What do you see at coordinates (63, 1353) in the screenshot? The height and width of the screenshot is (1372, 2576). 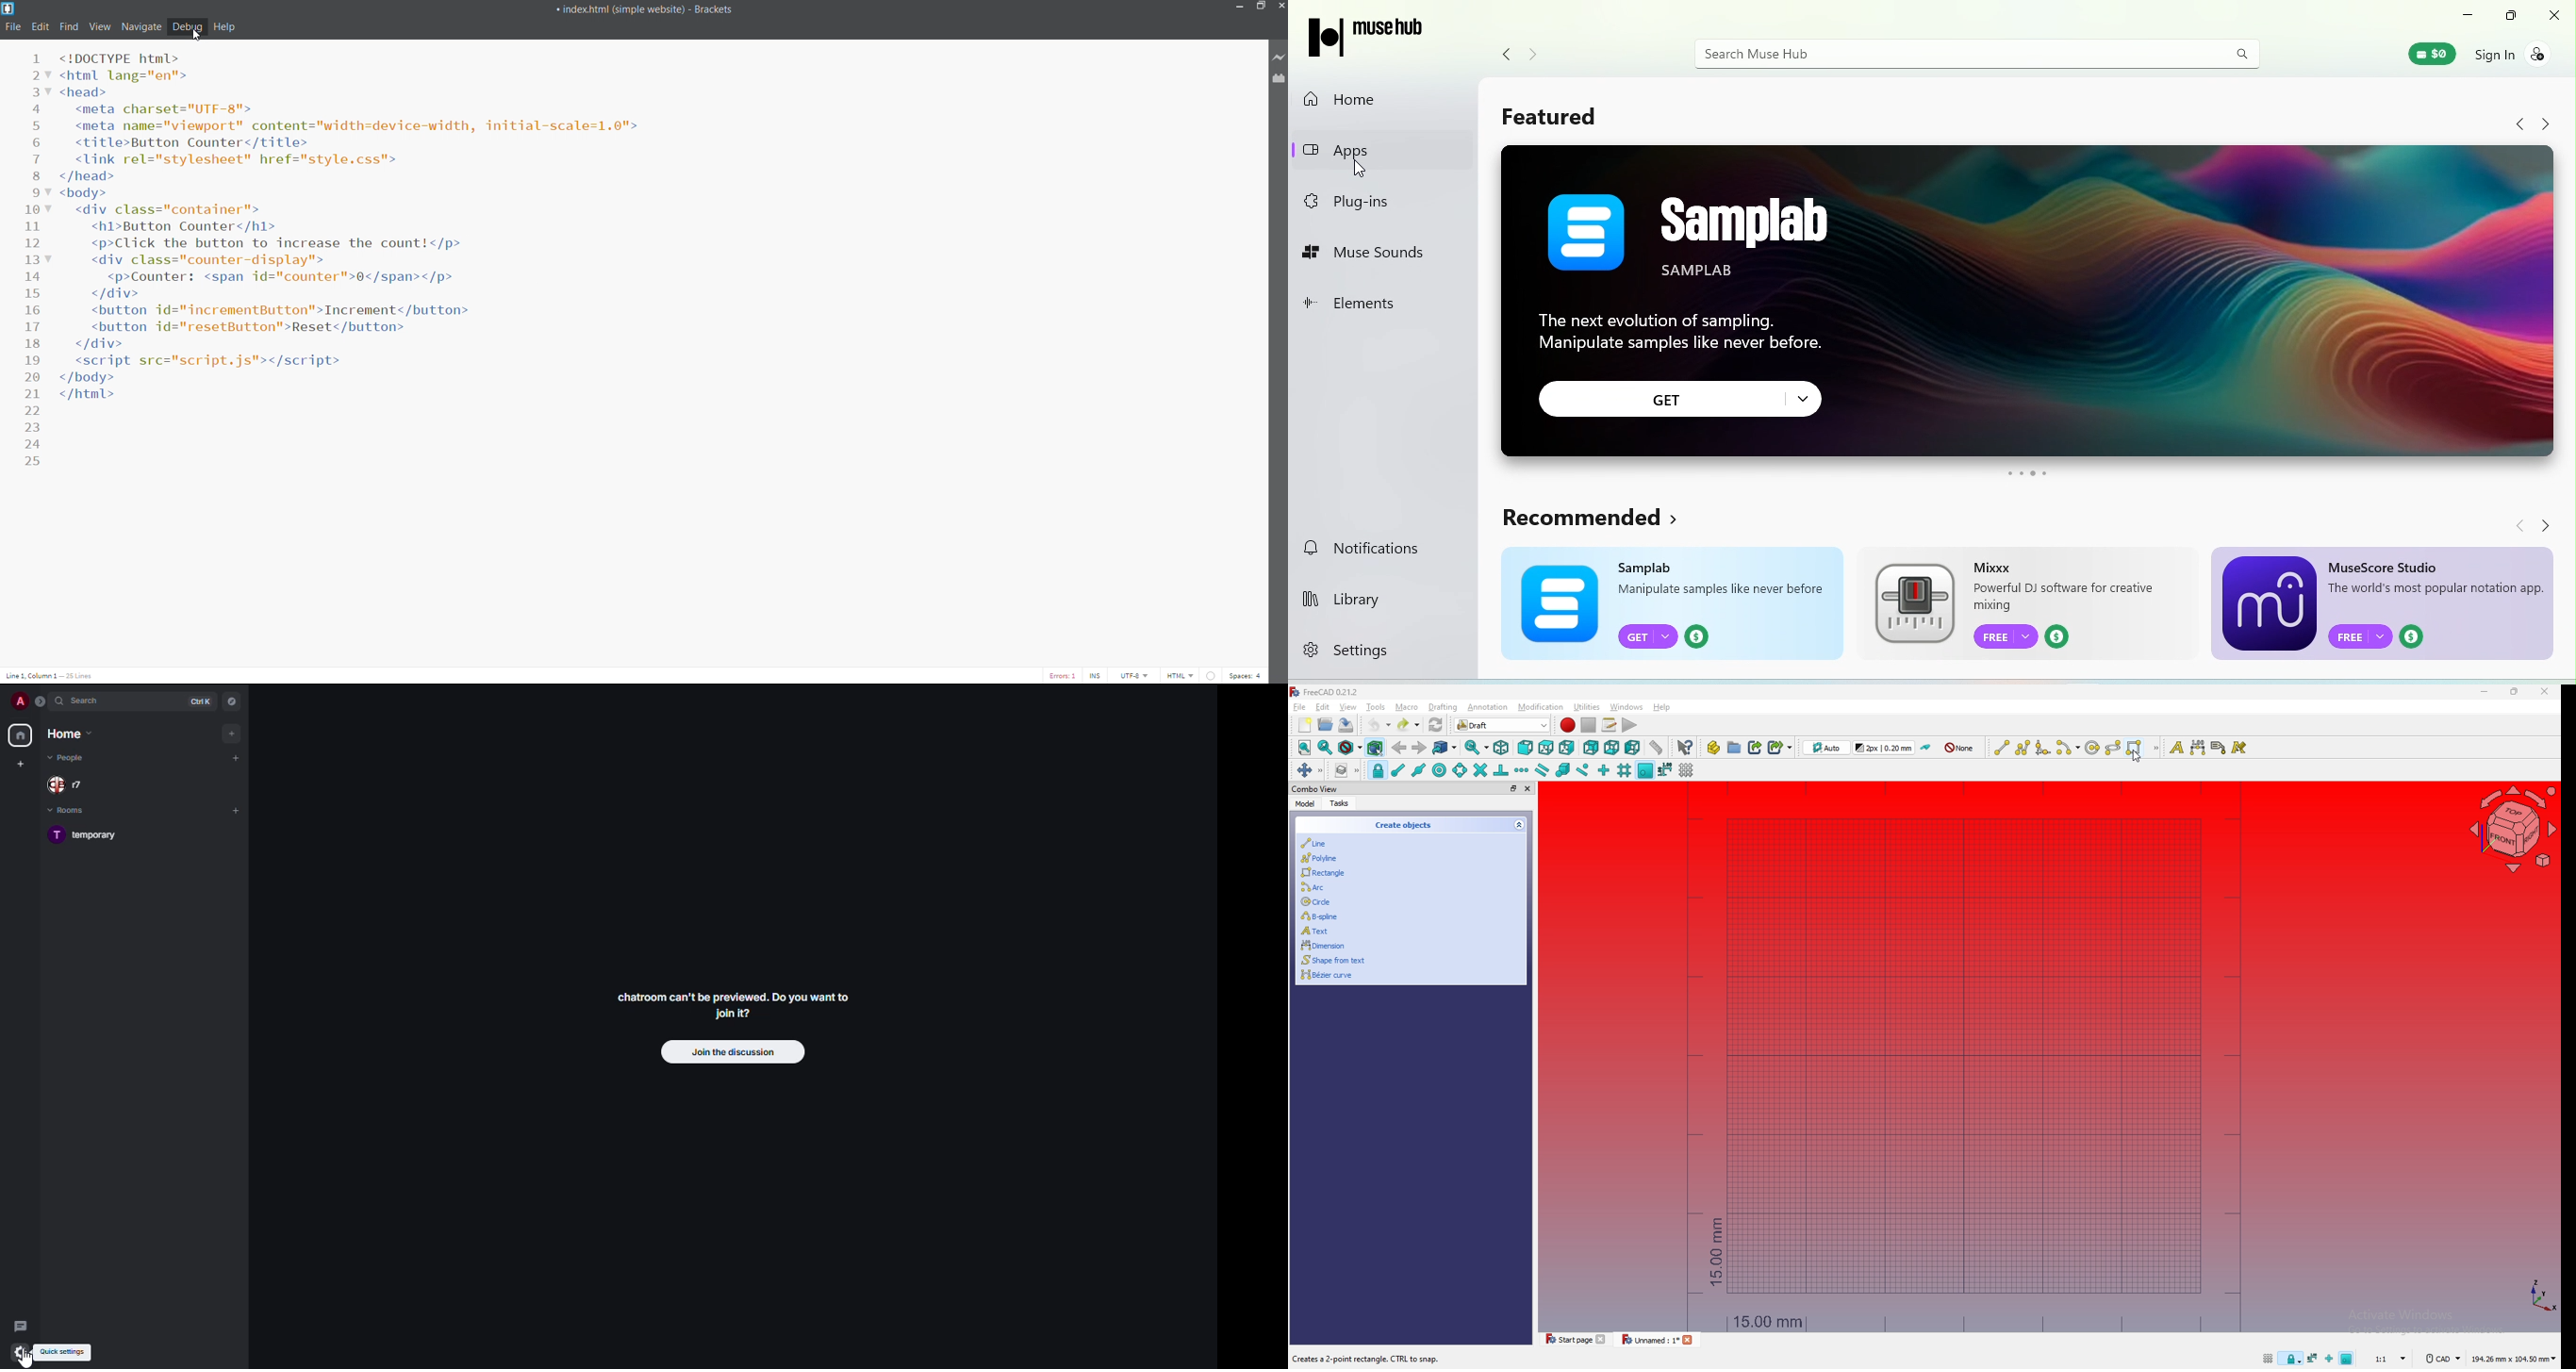 I see `quick settings` at bounding box center [63, 1353].